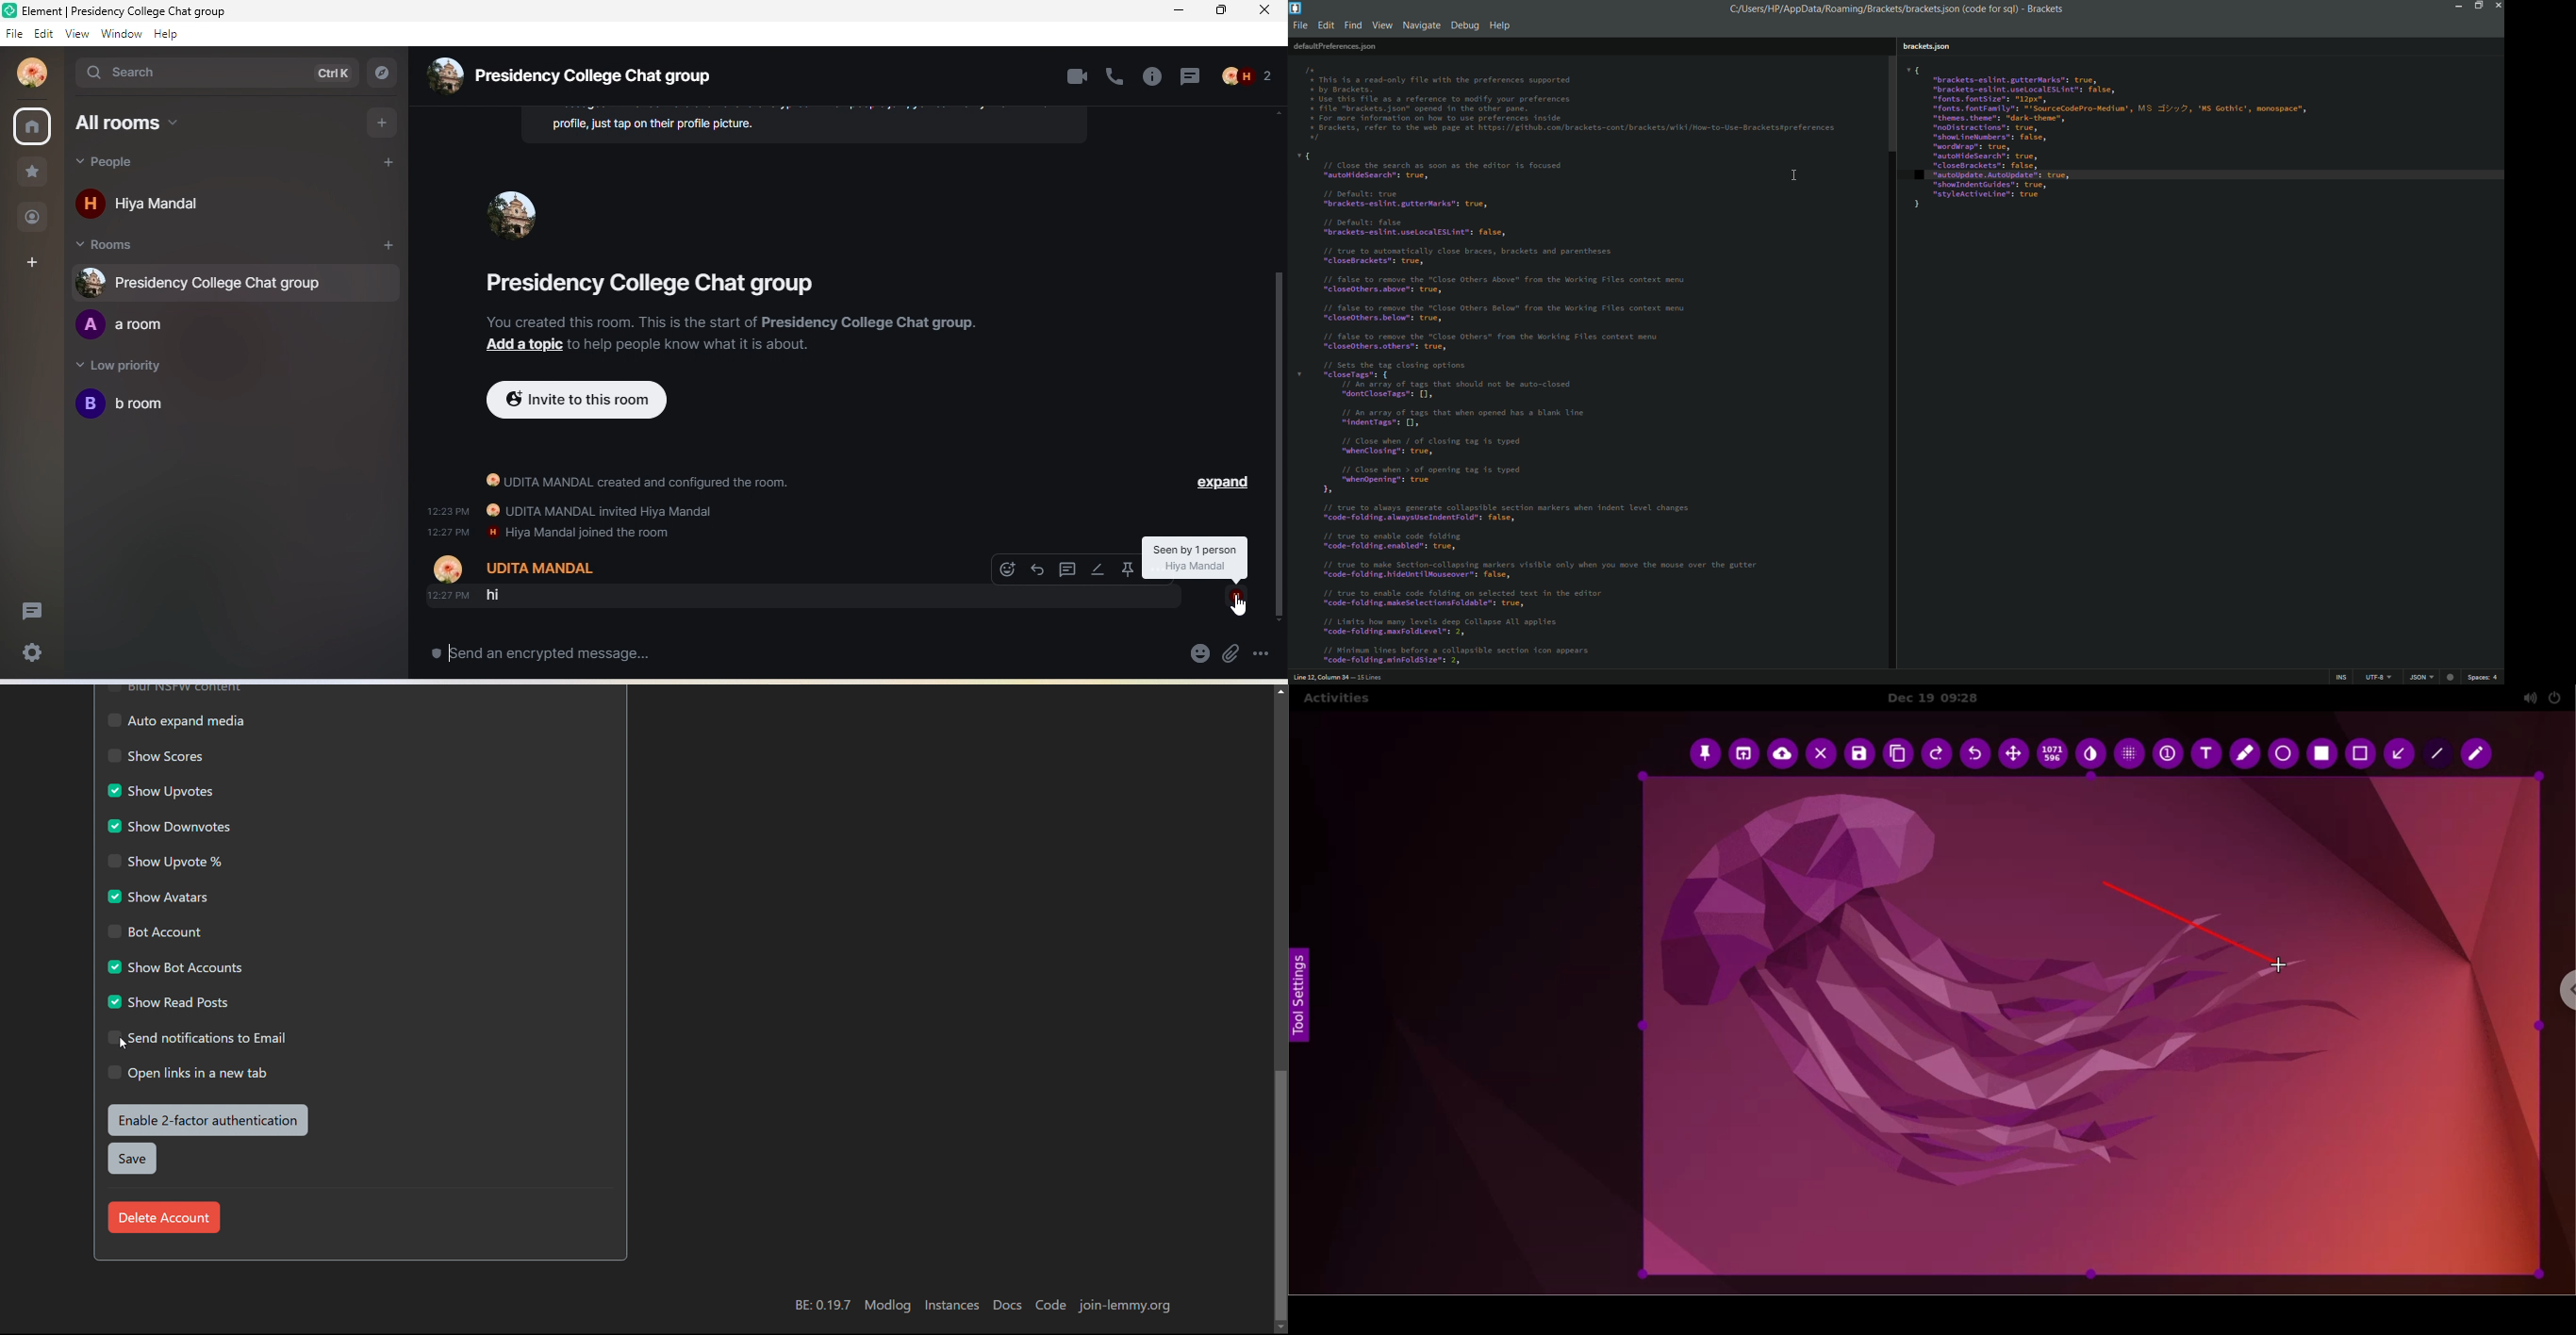 This screenshot has width=2576, height=1344. What do you see at coordinates (175, 690) in the screenshot?
I see `Blur NSFW content` at bounding box center [175, 690].